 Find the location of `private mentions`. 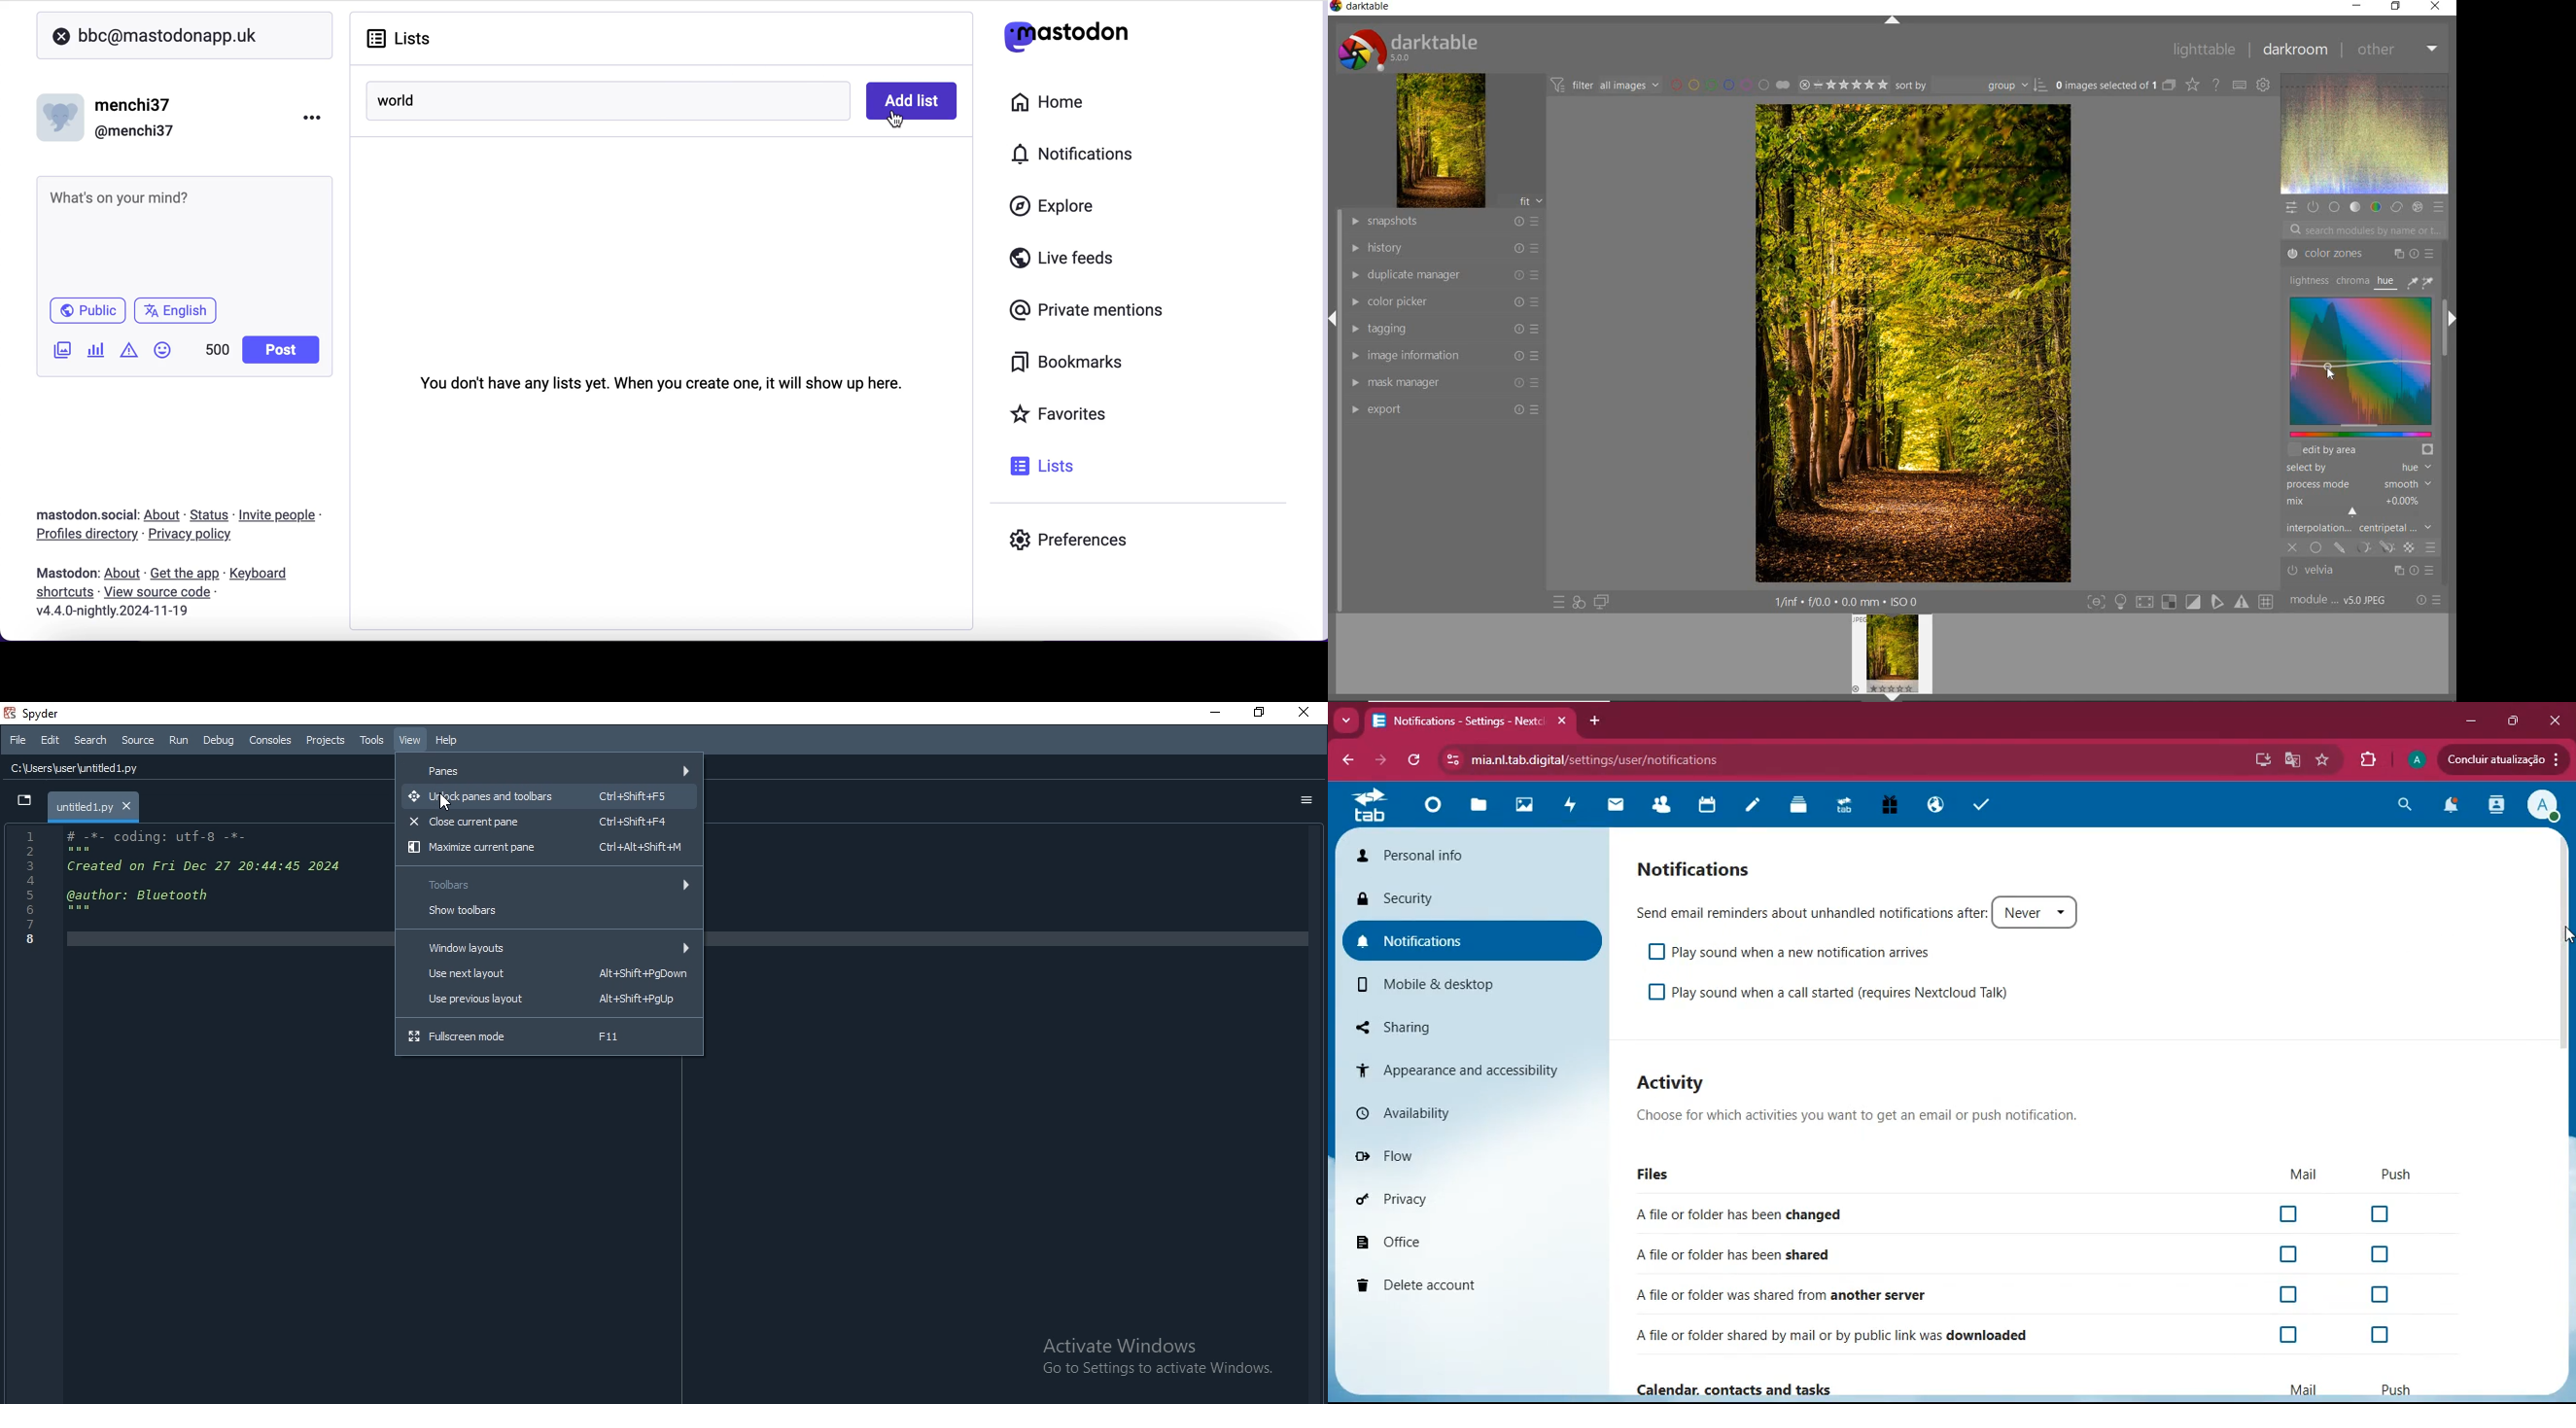

private mentions is located at coordinates (1090, 307).